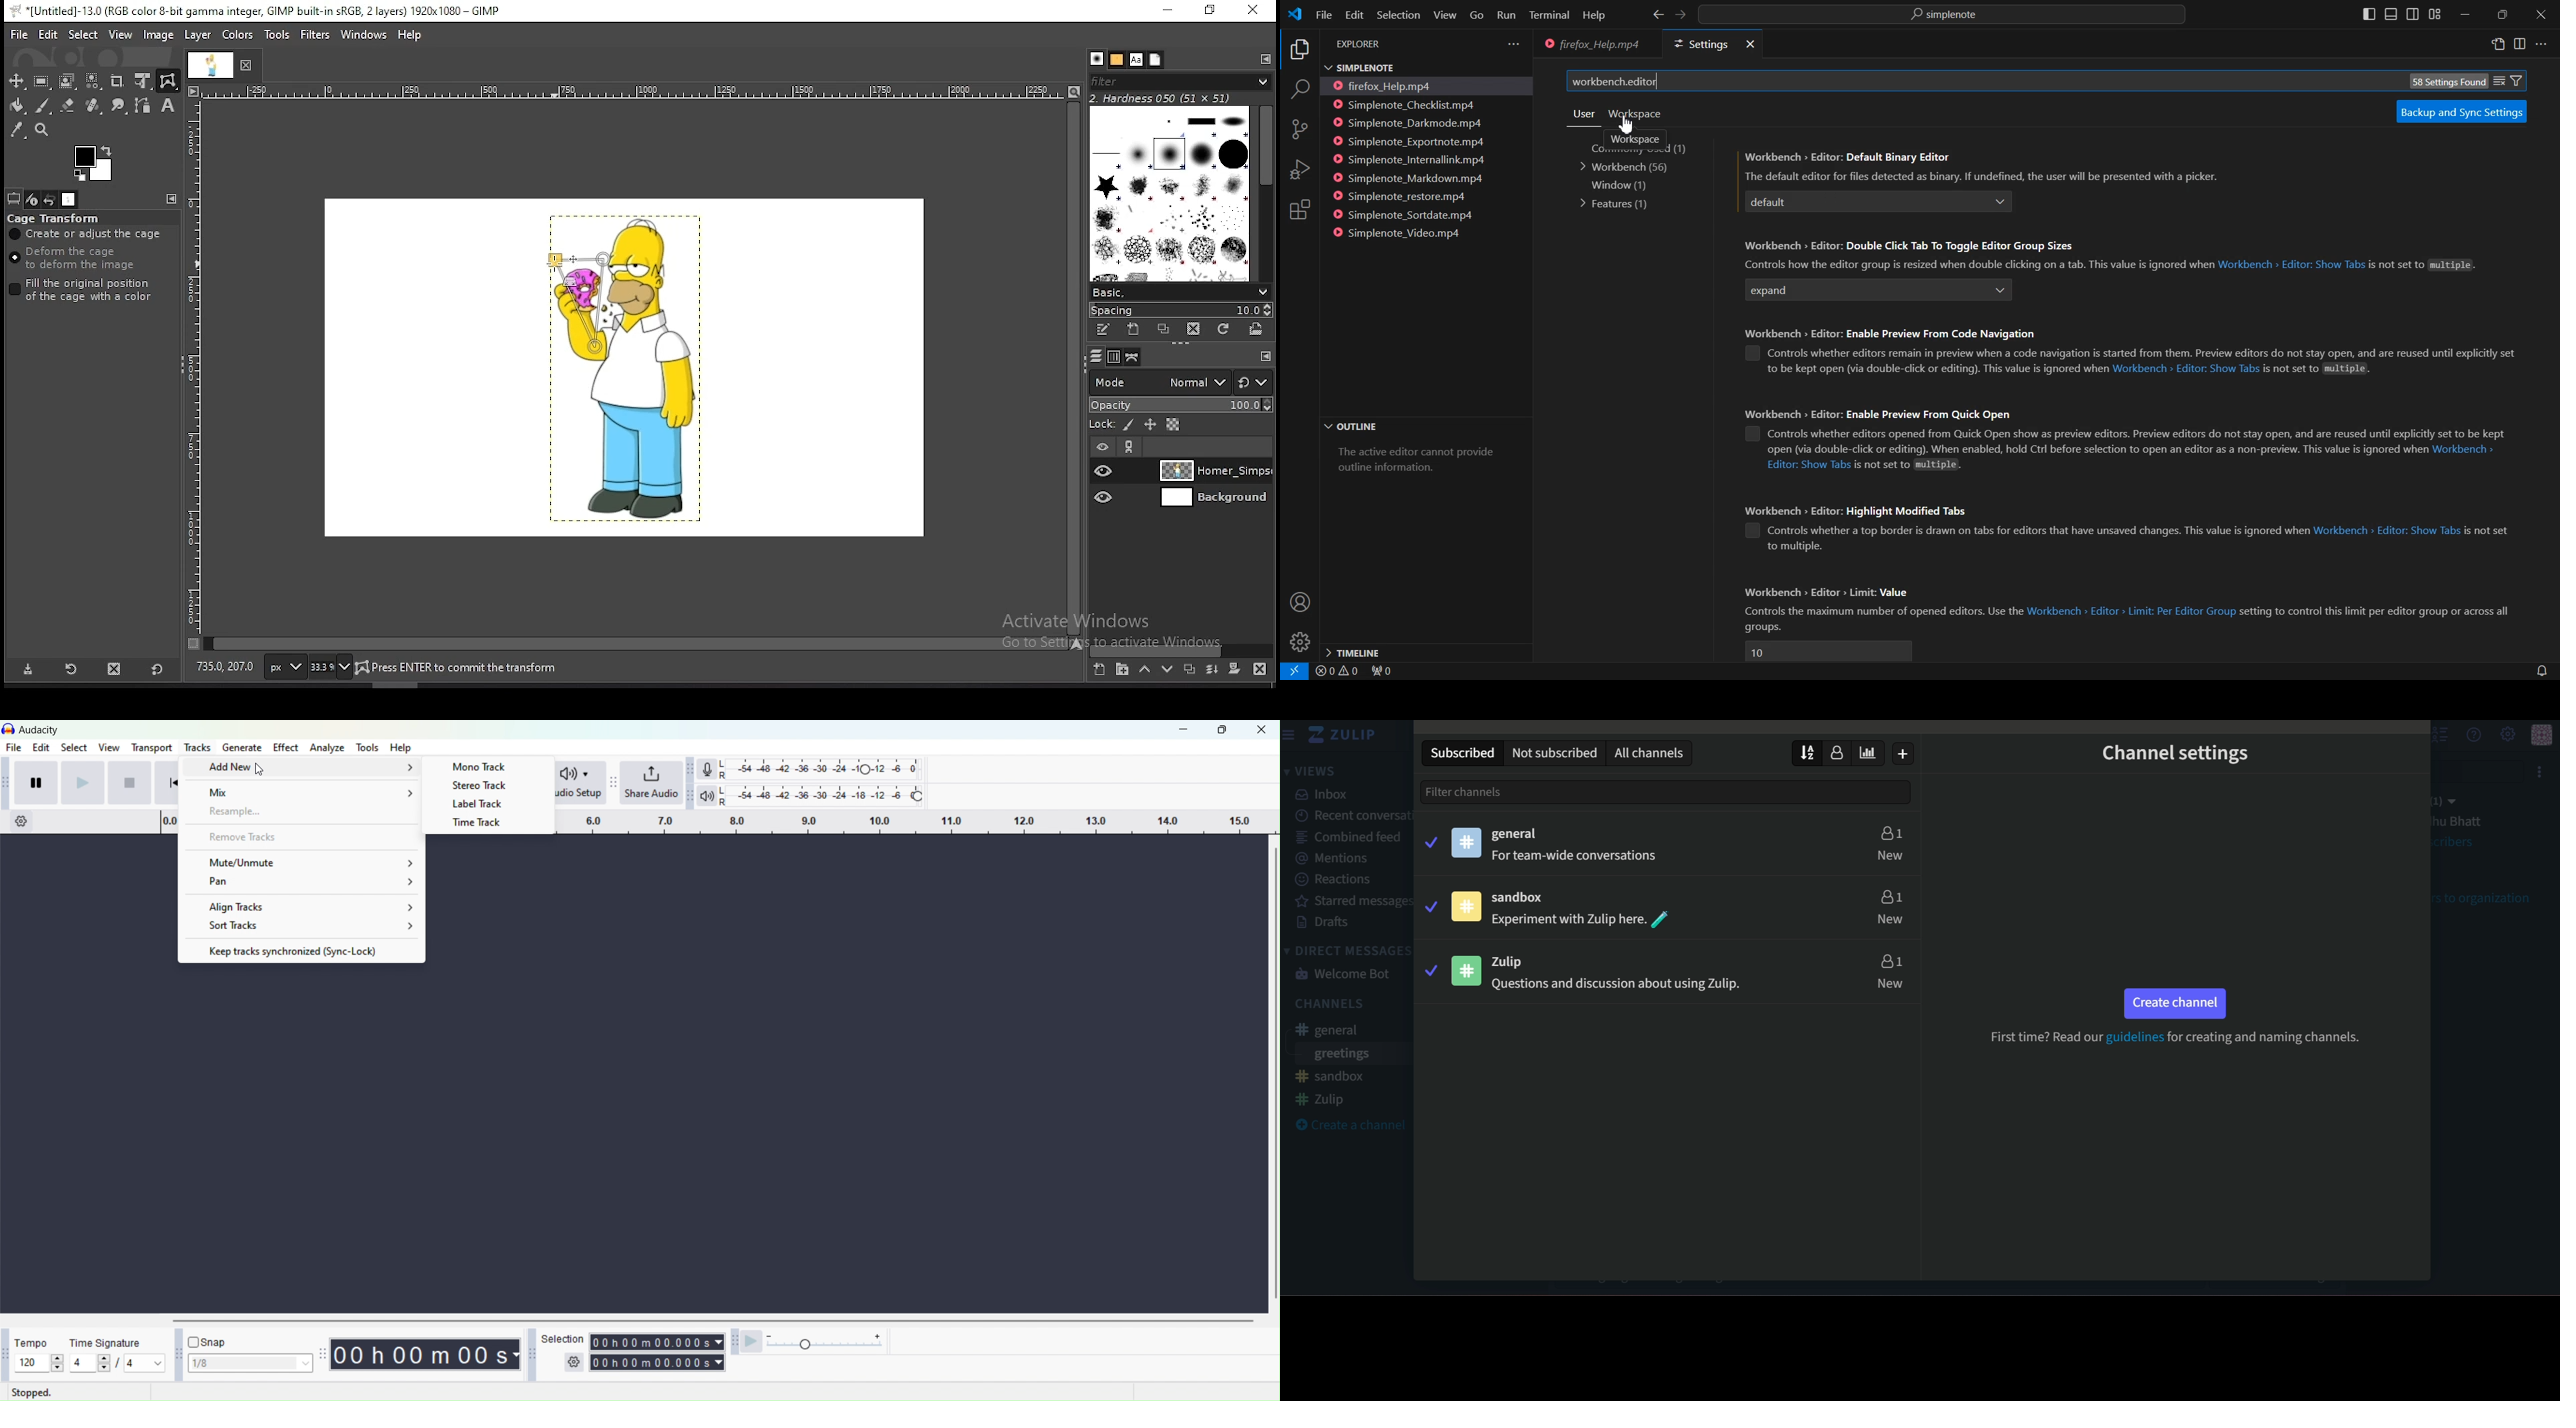 Image resolution: width=2576 pixels, height=1428 pixels. Describe the element at coordinates (2465, 451) in the screenshot. I see `Hyperlink file address` at that location.